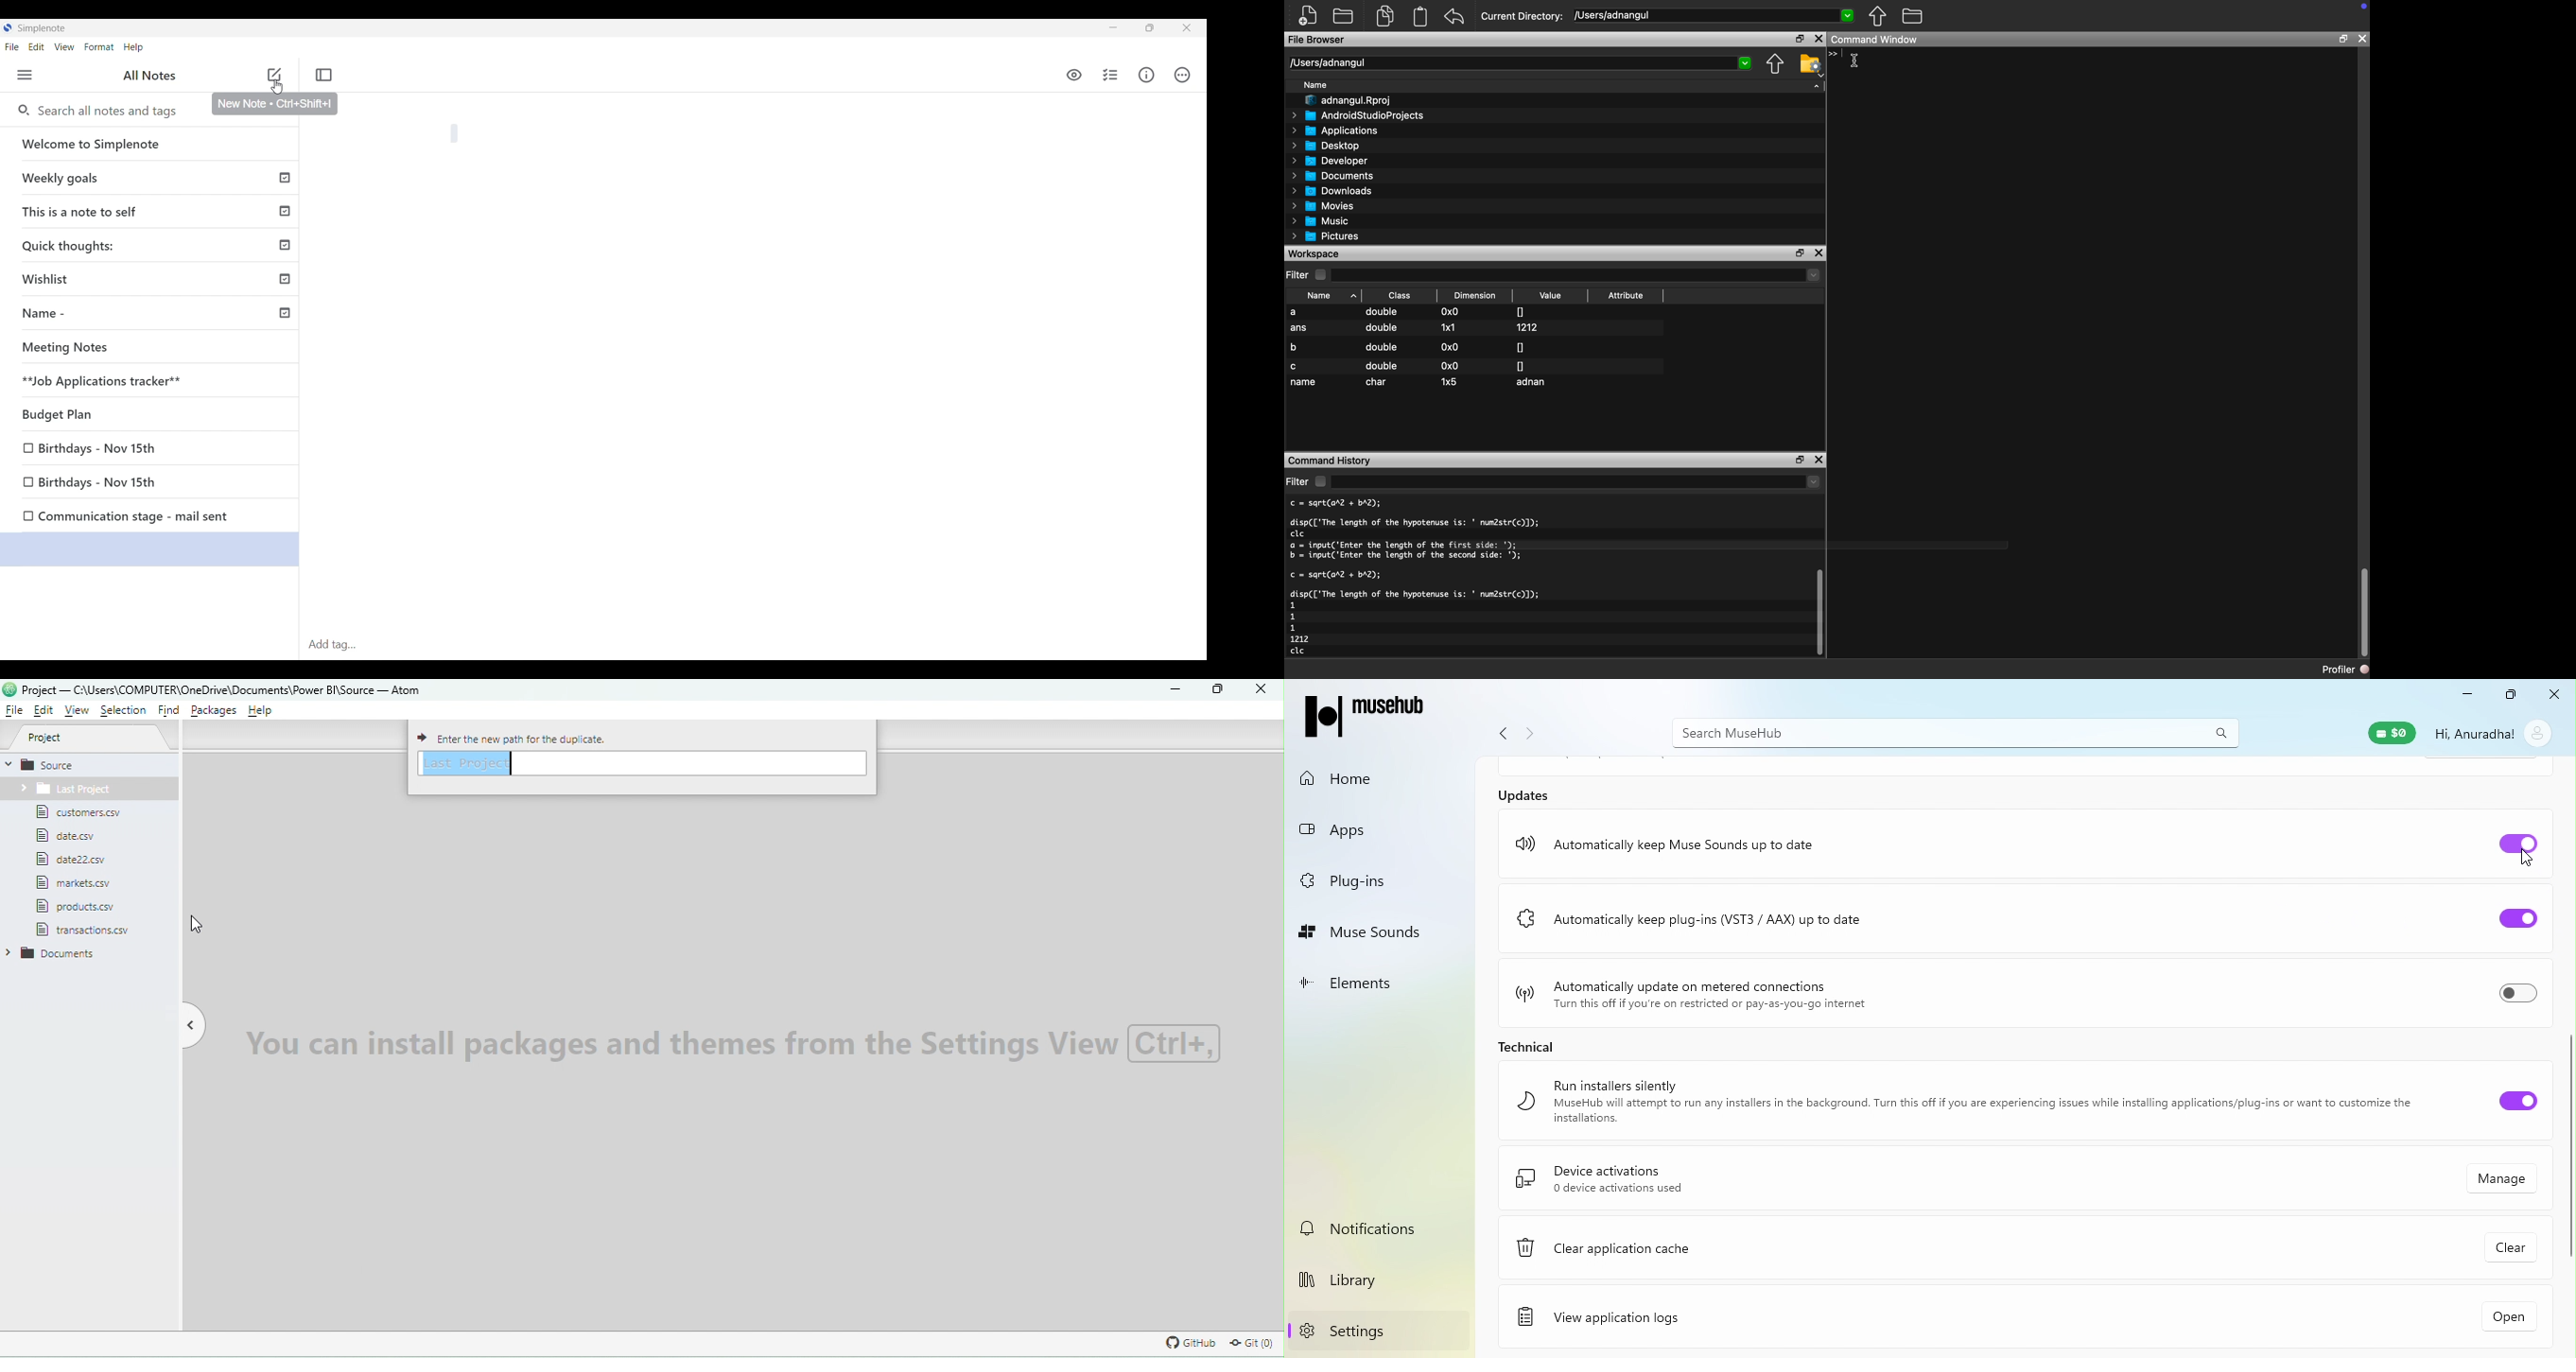 Image resolution: width=2576 pixels, height=1372 pixels. Describe the element at coordinates (1552, 296) in the screenshot. I see `Value` at that location.